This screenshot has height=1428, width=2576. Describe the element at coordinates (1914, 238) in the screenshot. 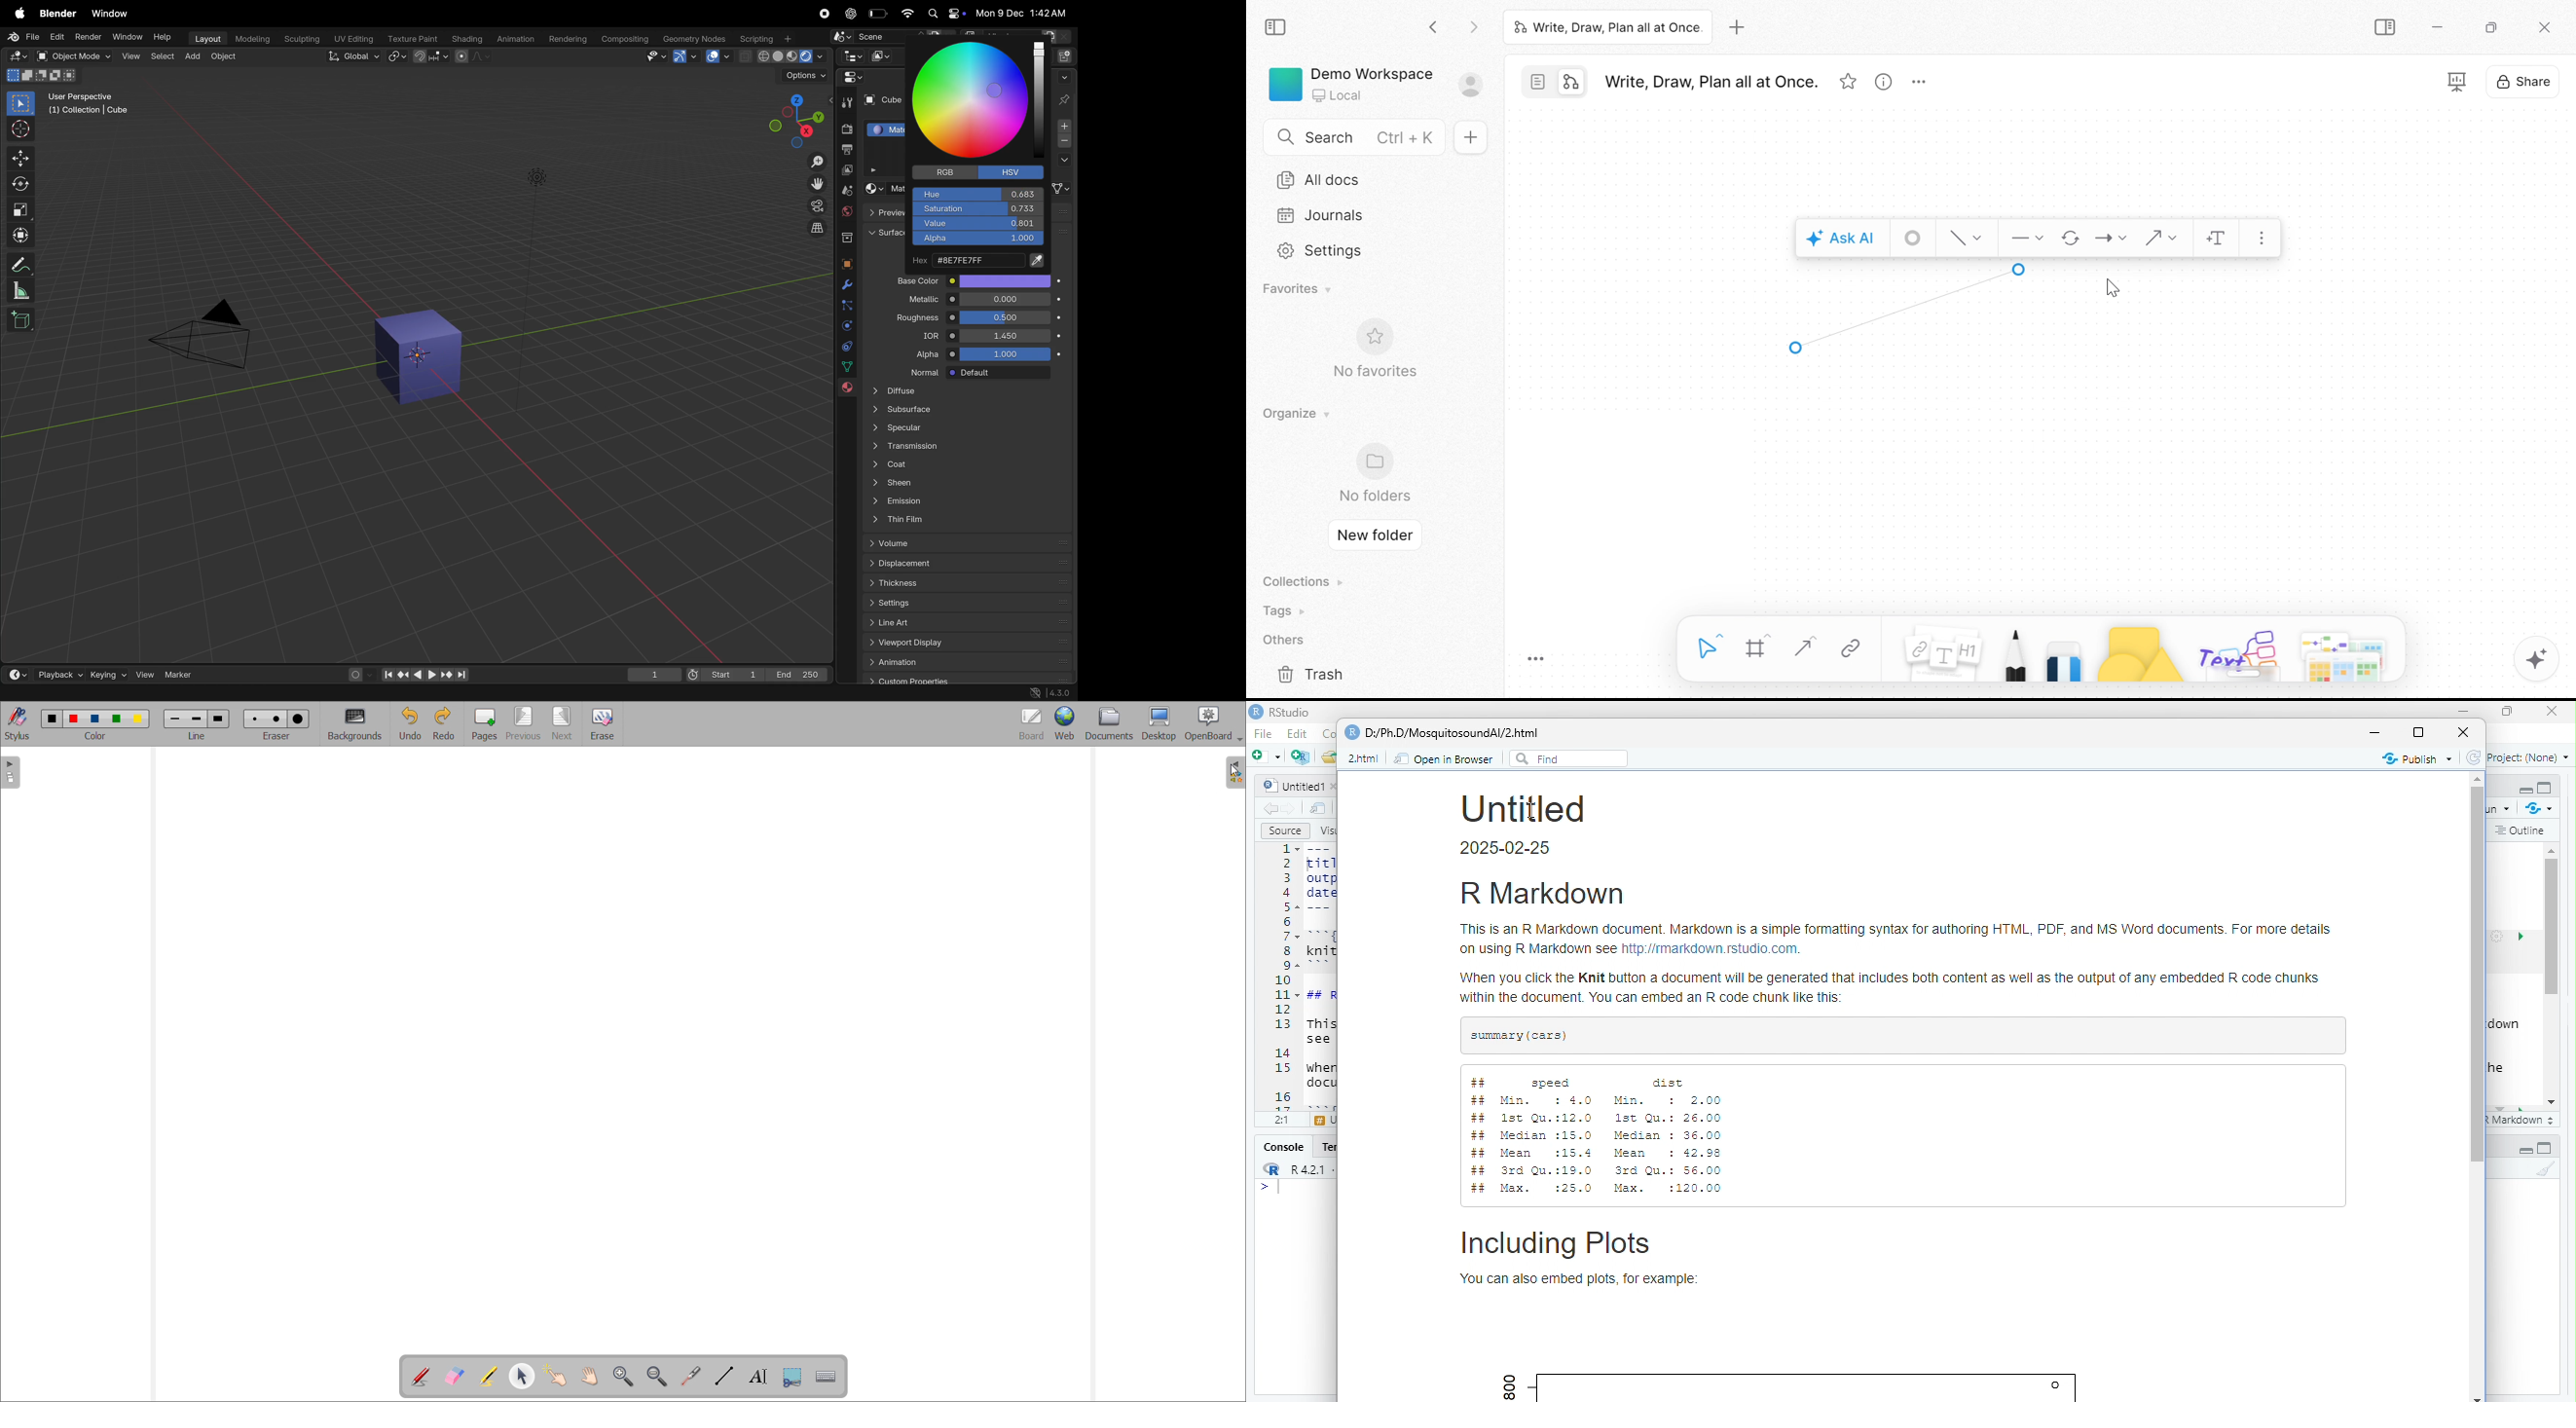

I see `Stroke style` at that location.